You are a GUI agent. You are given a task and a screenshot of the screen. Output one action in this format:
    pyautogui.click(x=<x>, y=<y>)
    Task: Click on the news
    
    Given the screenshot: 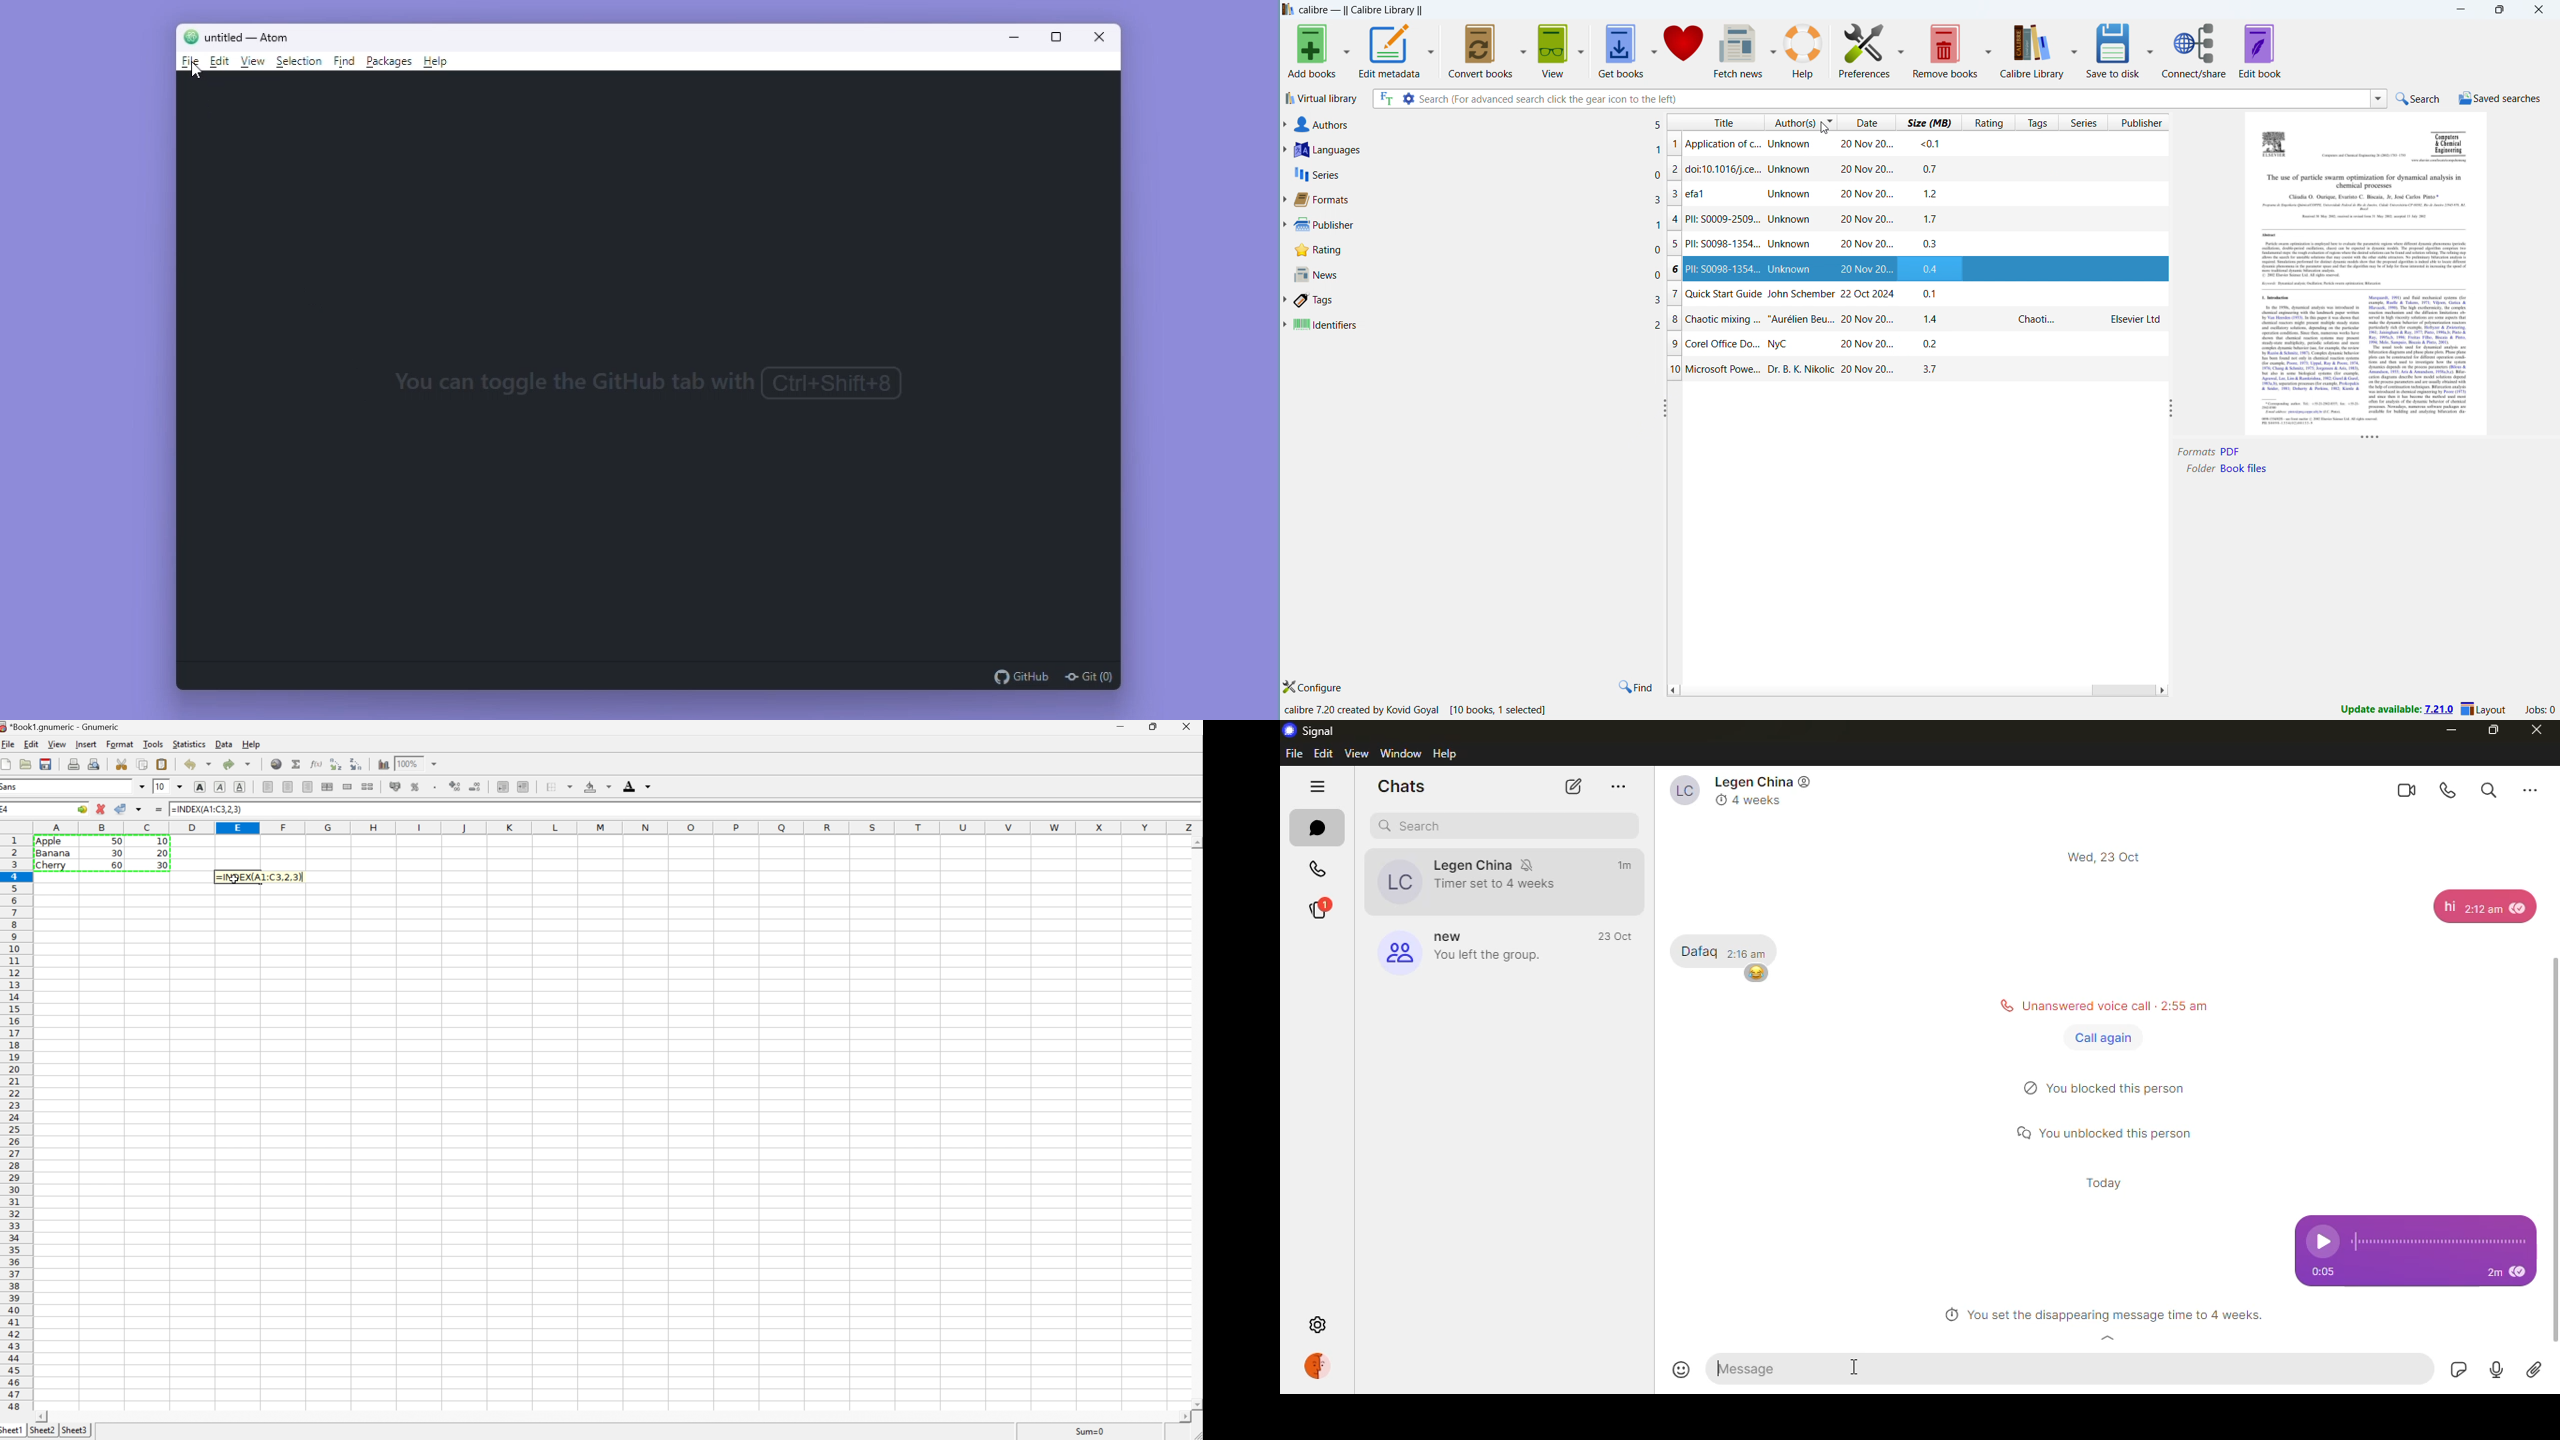 What is the action you would take?
    pyautogui.click(x=1477, y=275)
    